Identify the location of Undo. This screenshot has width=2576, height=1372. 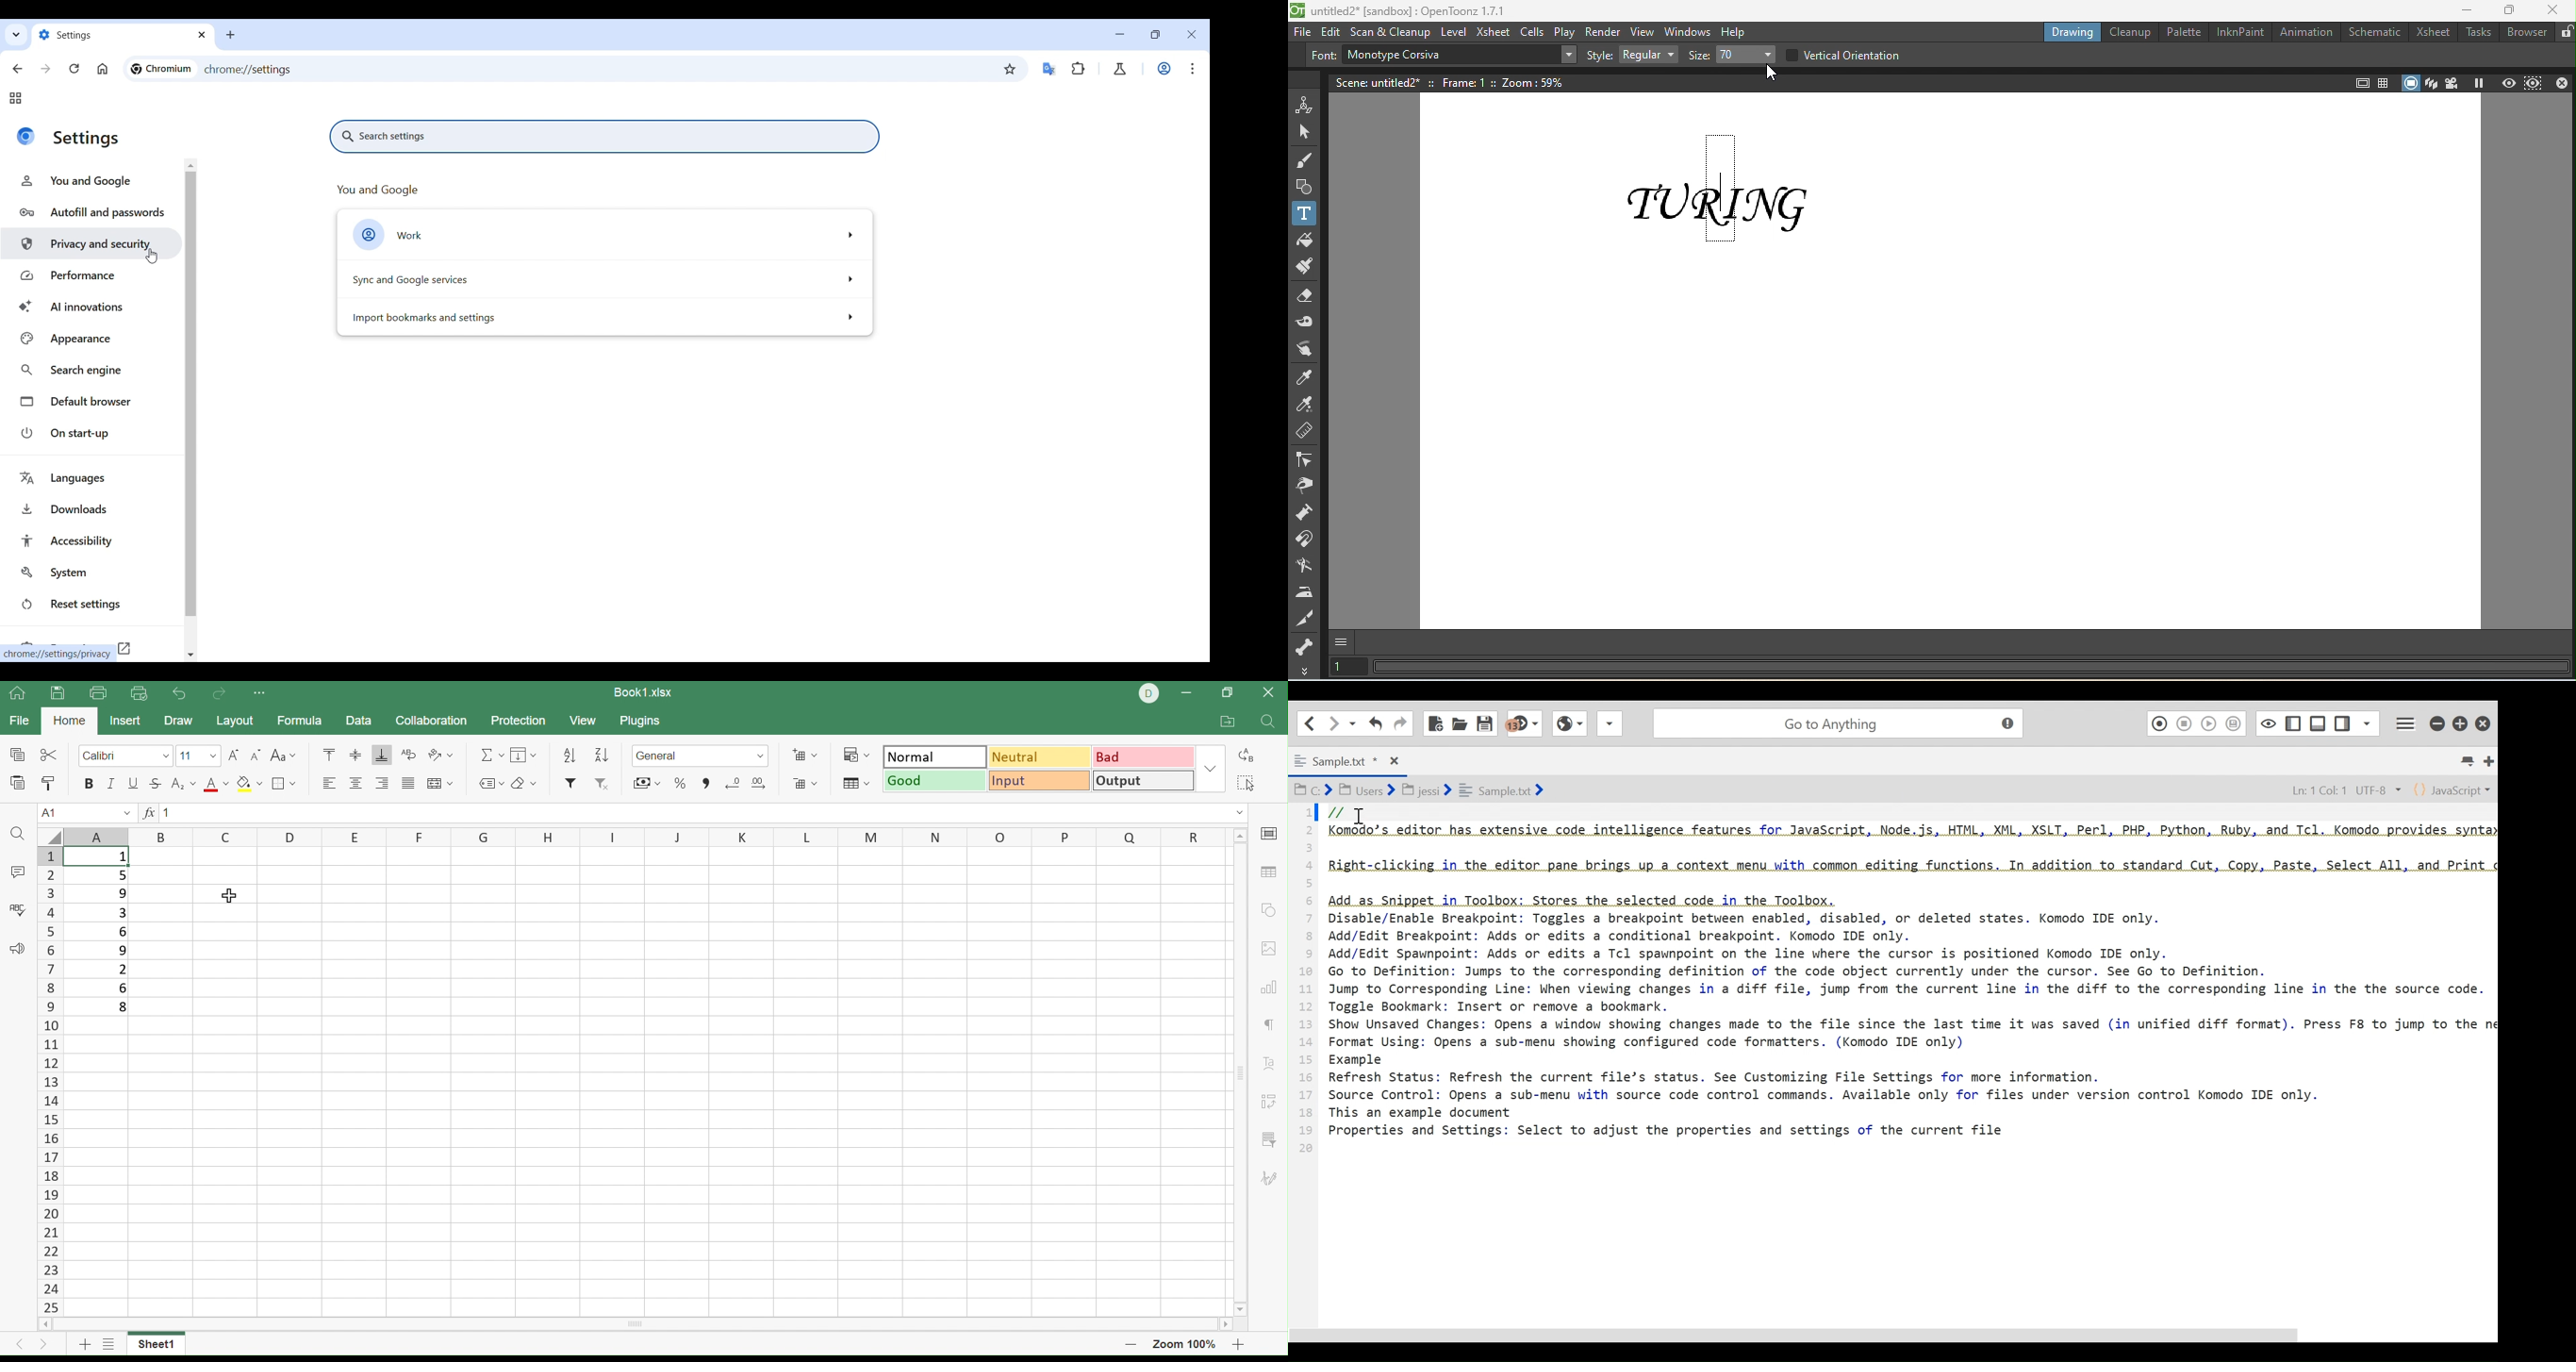
(179, 692).